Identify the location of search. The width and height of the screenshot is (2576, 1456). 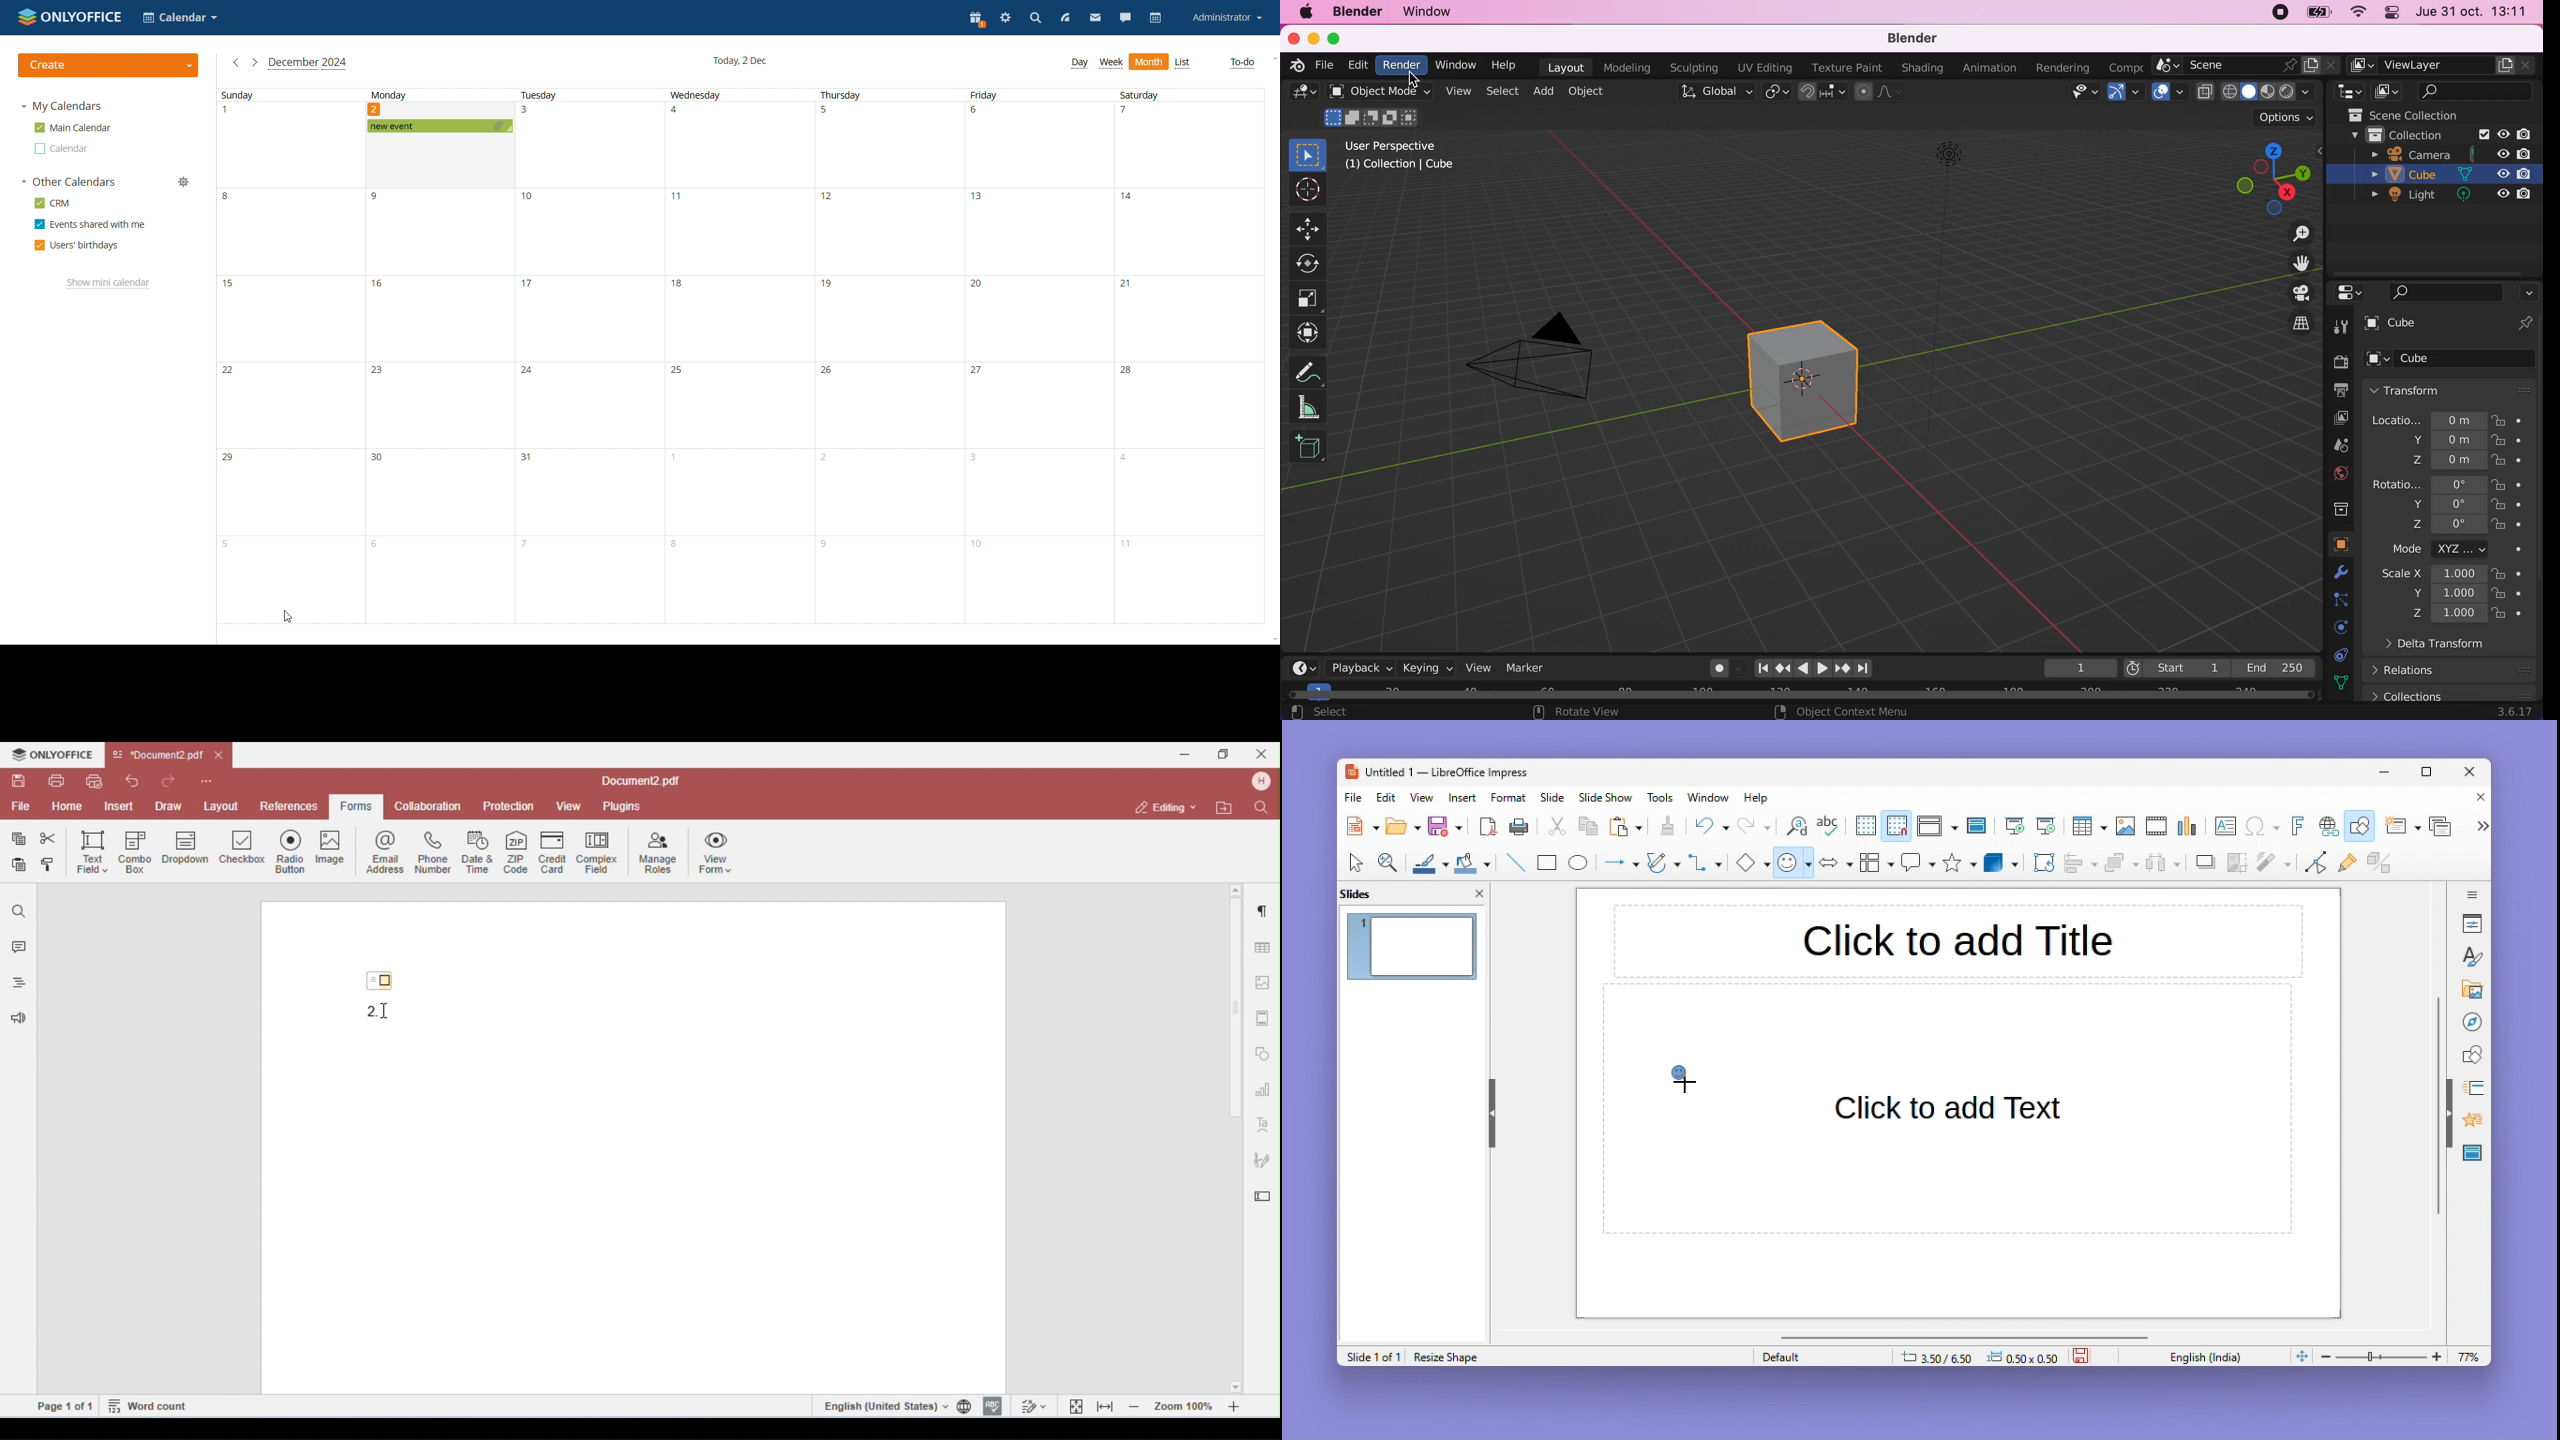
(1036, 19).